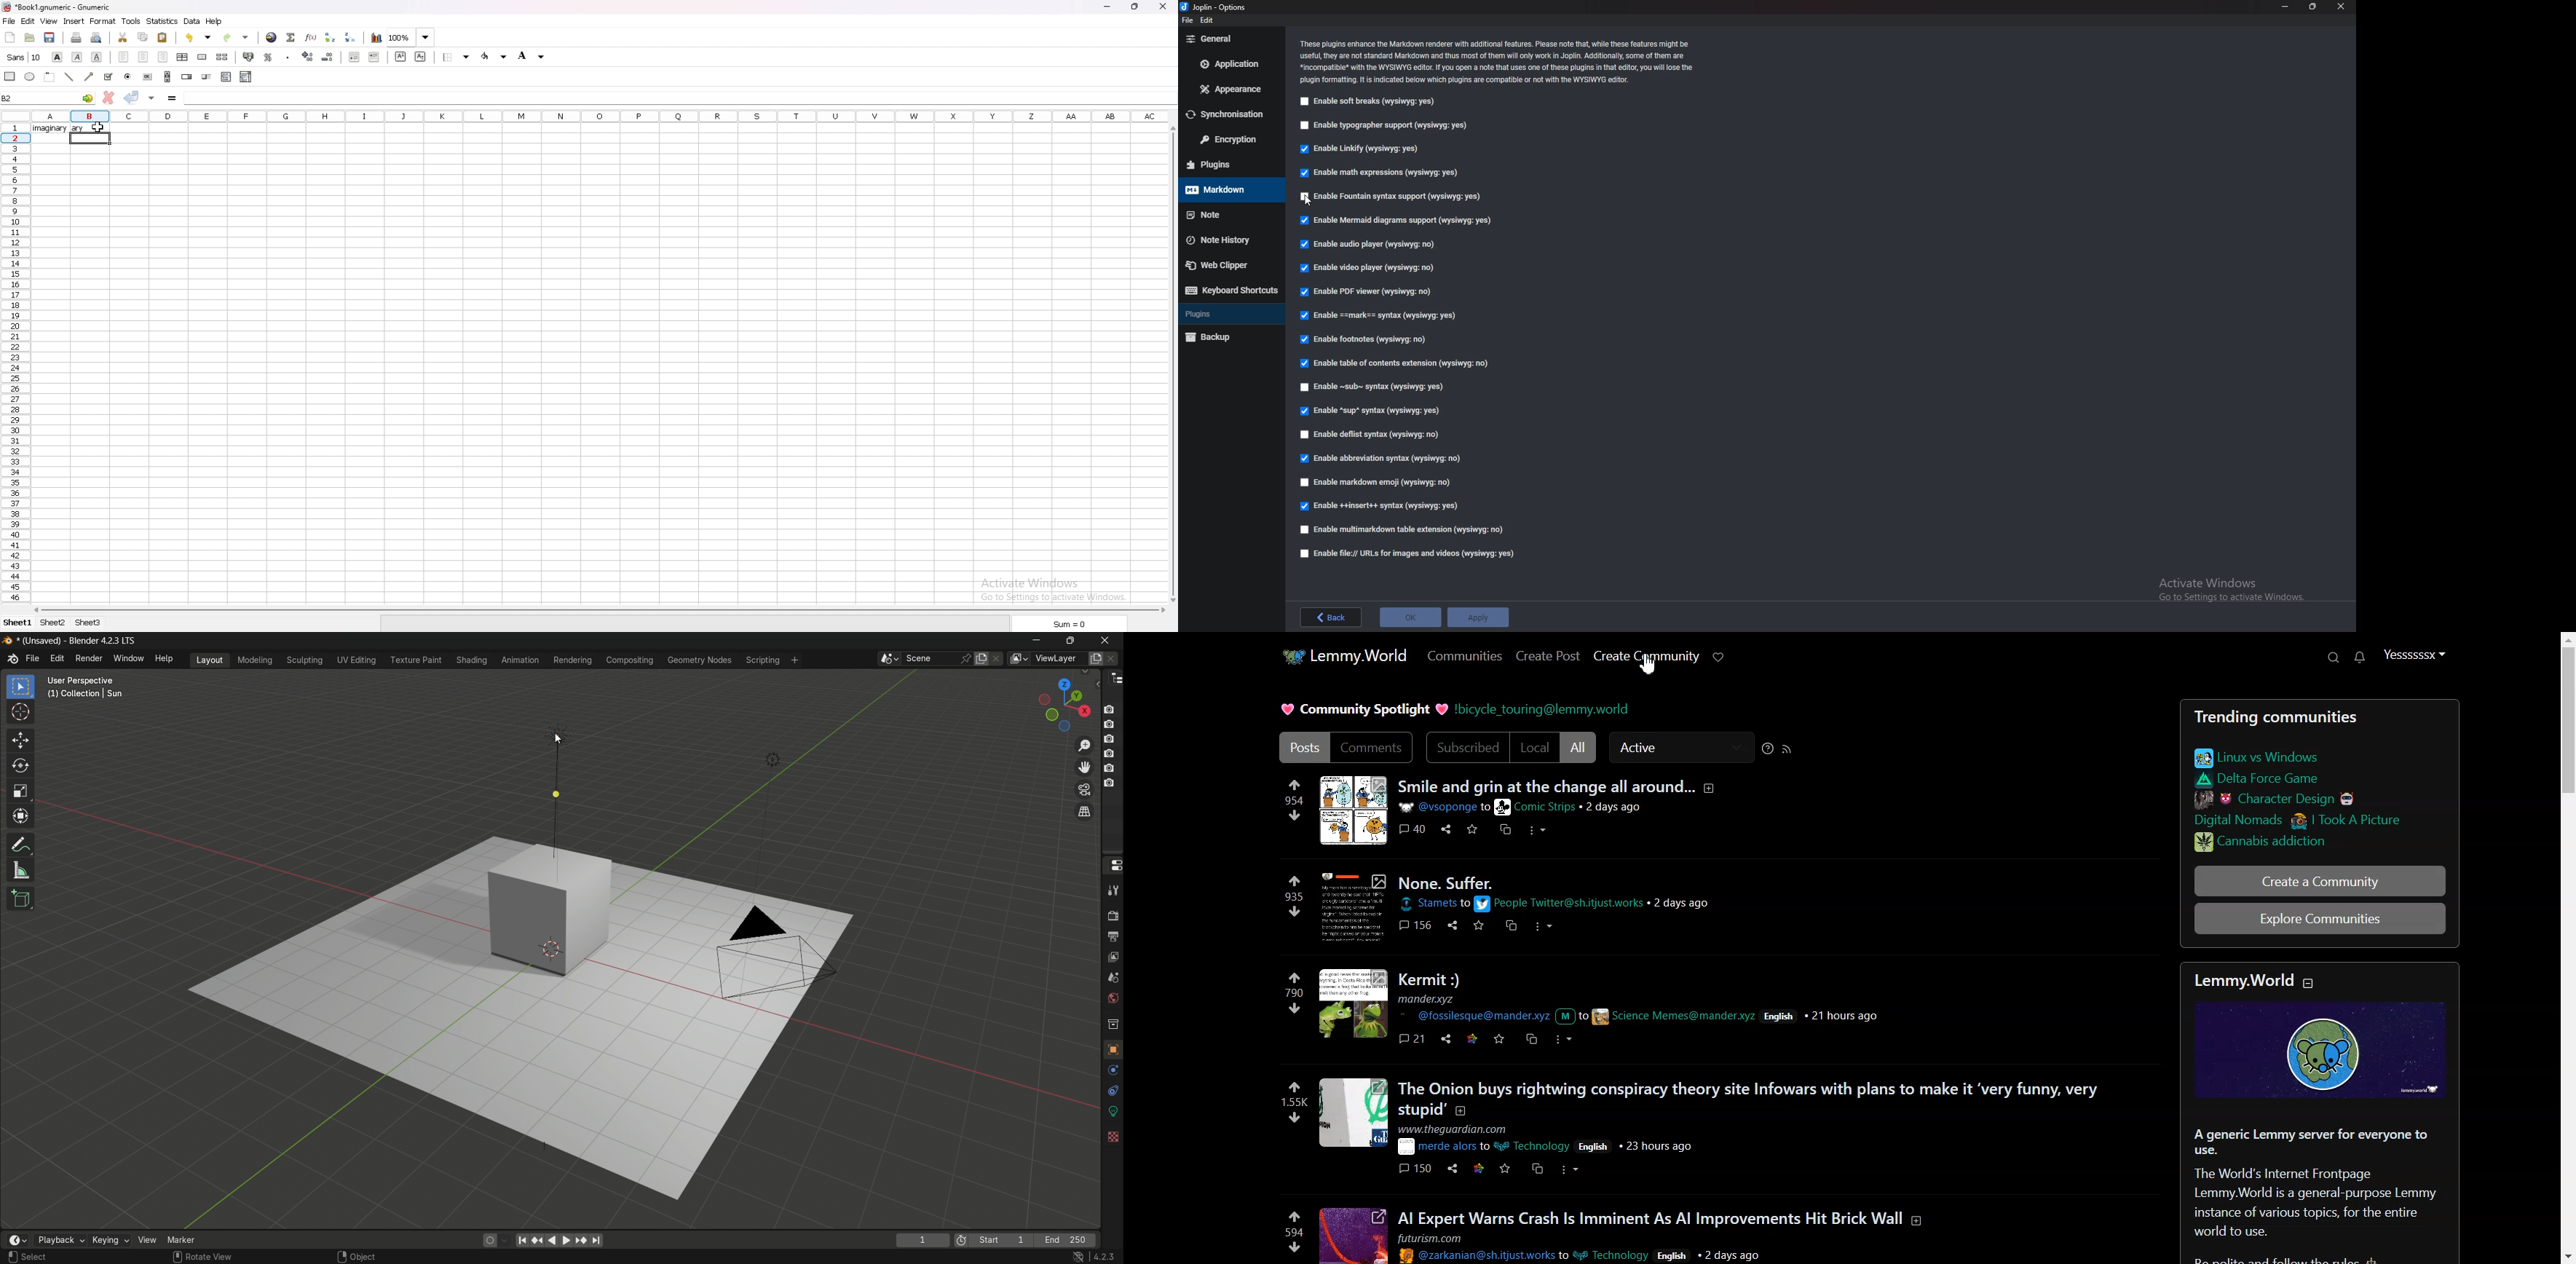  What do you see at coordinates (1059, 659) in the screenshot?
I see `view layer name` at bounding box center [1059, 659].